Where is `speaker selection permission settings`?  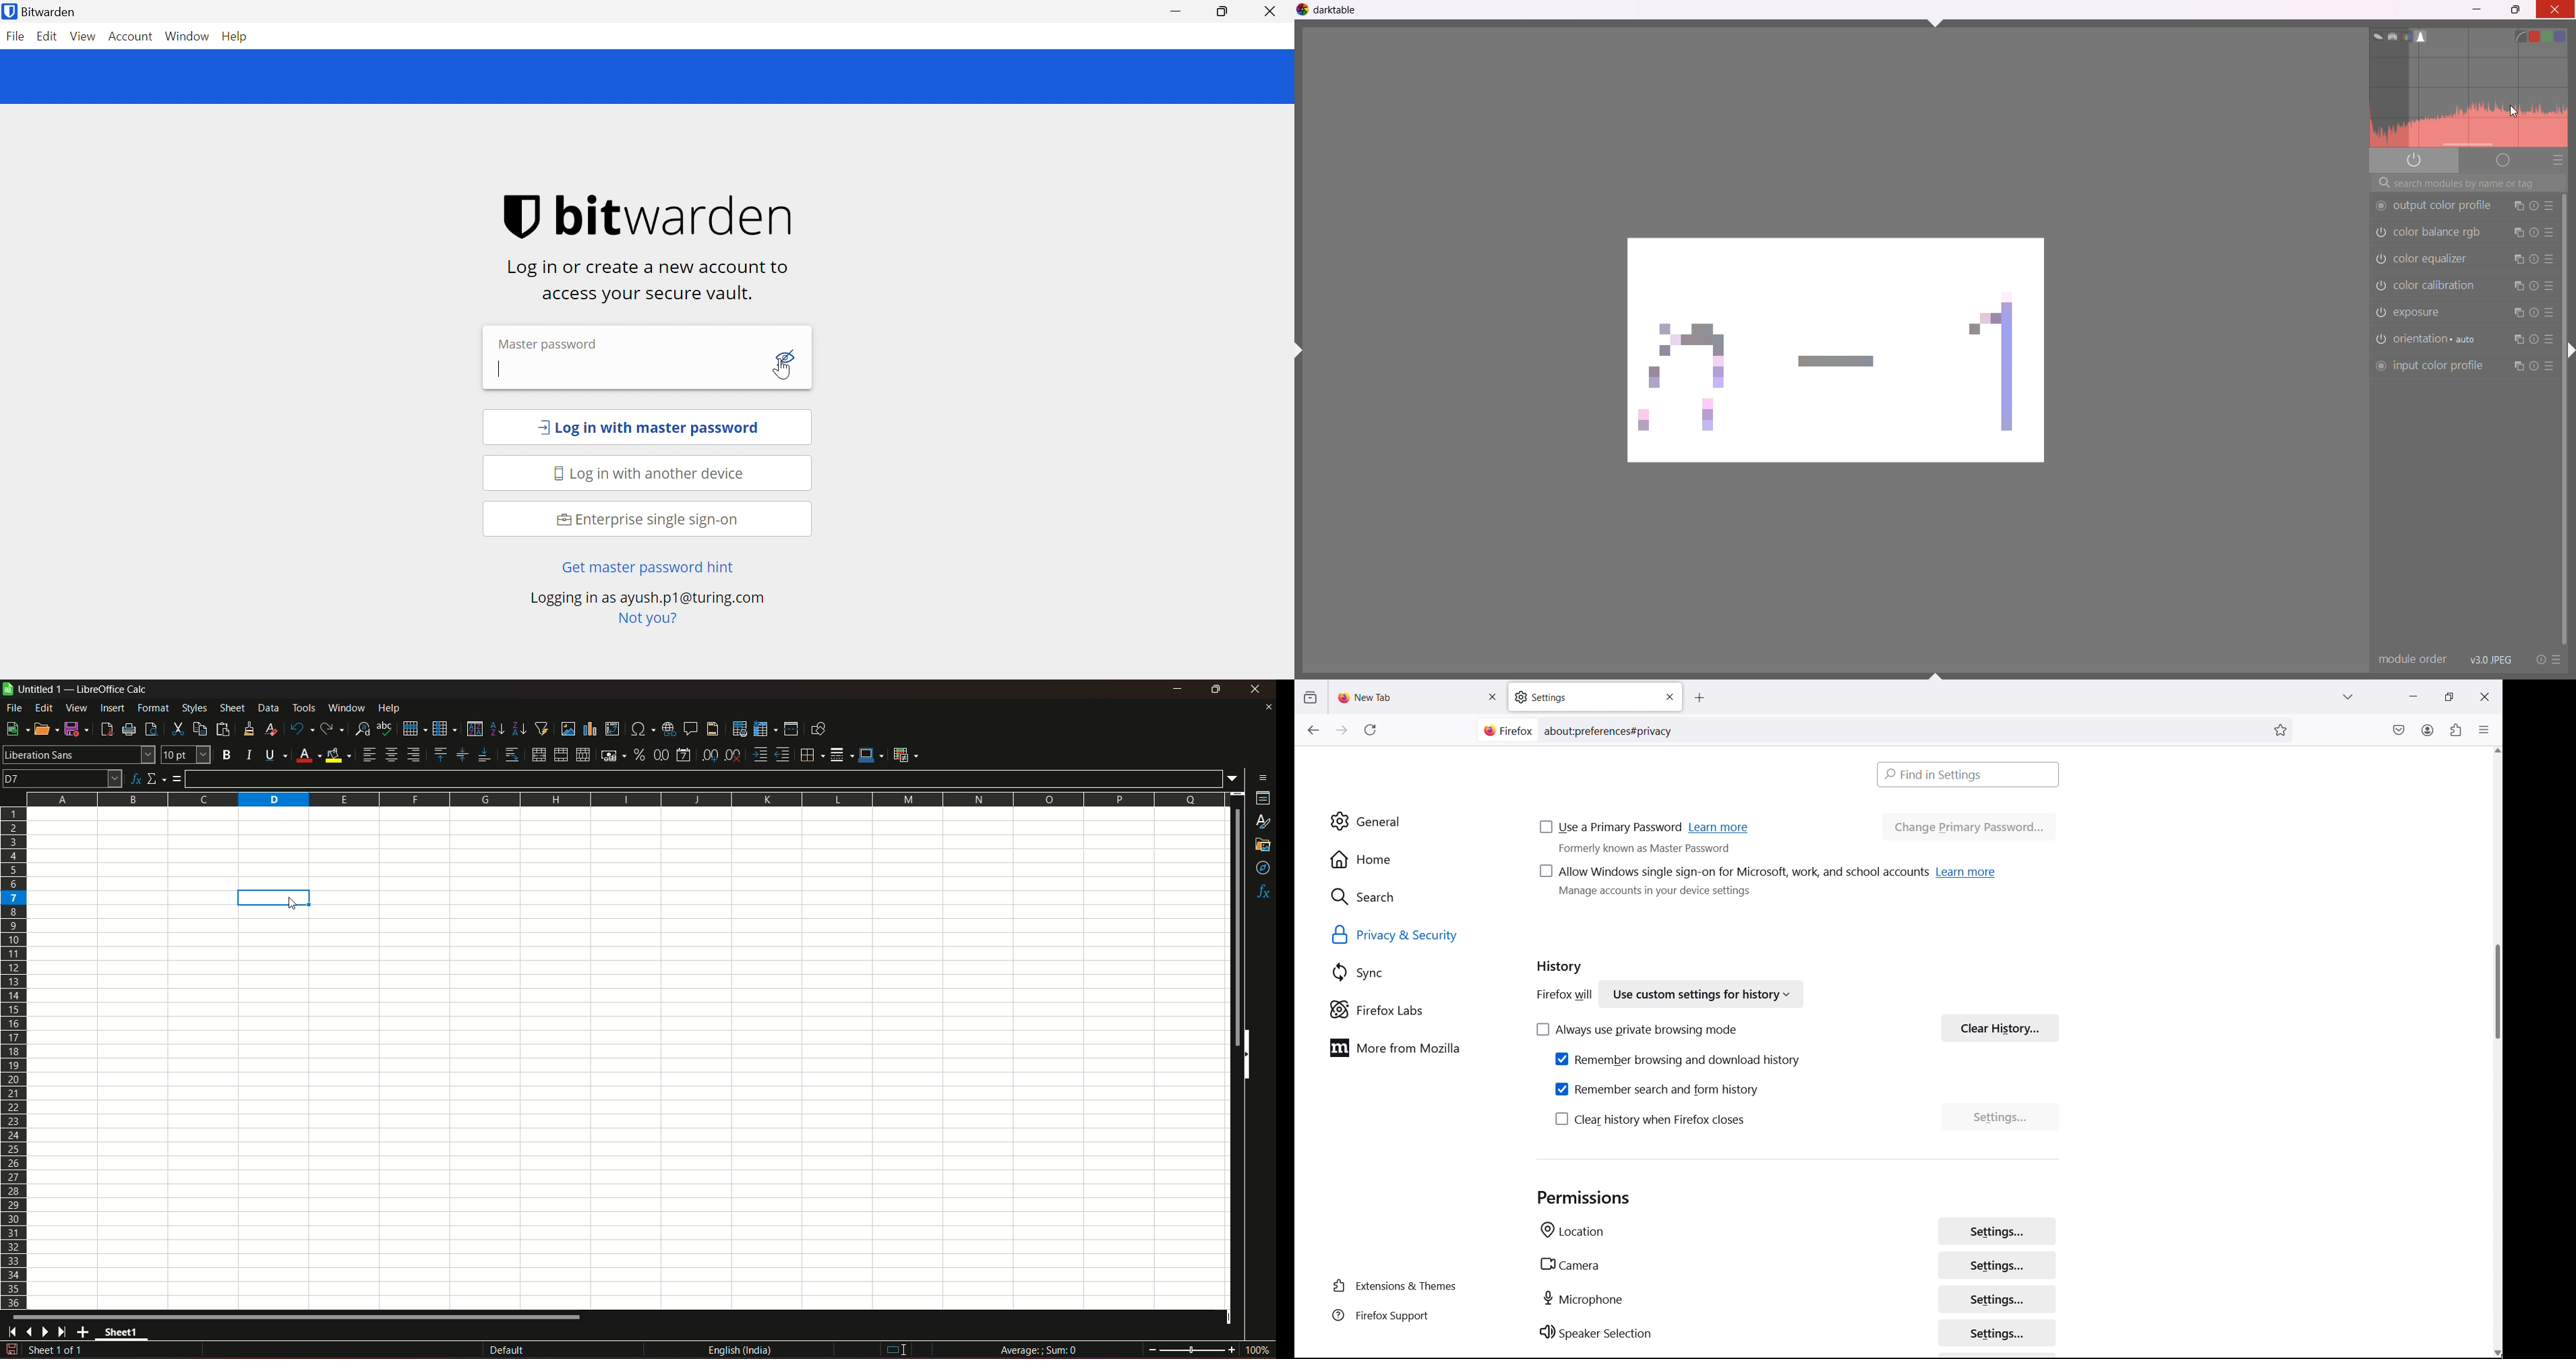
speaker selection permission settings is located at coordinates (1999, 1331).